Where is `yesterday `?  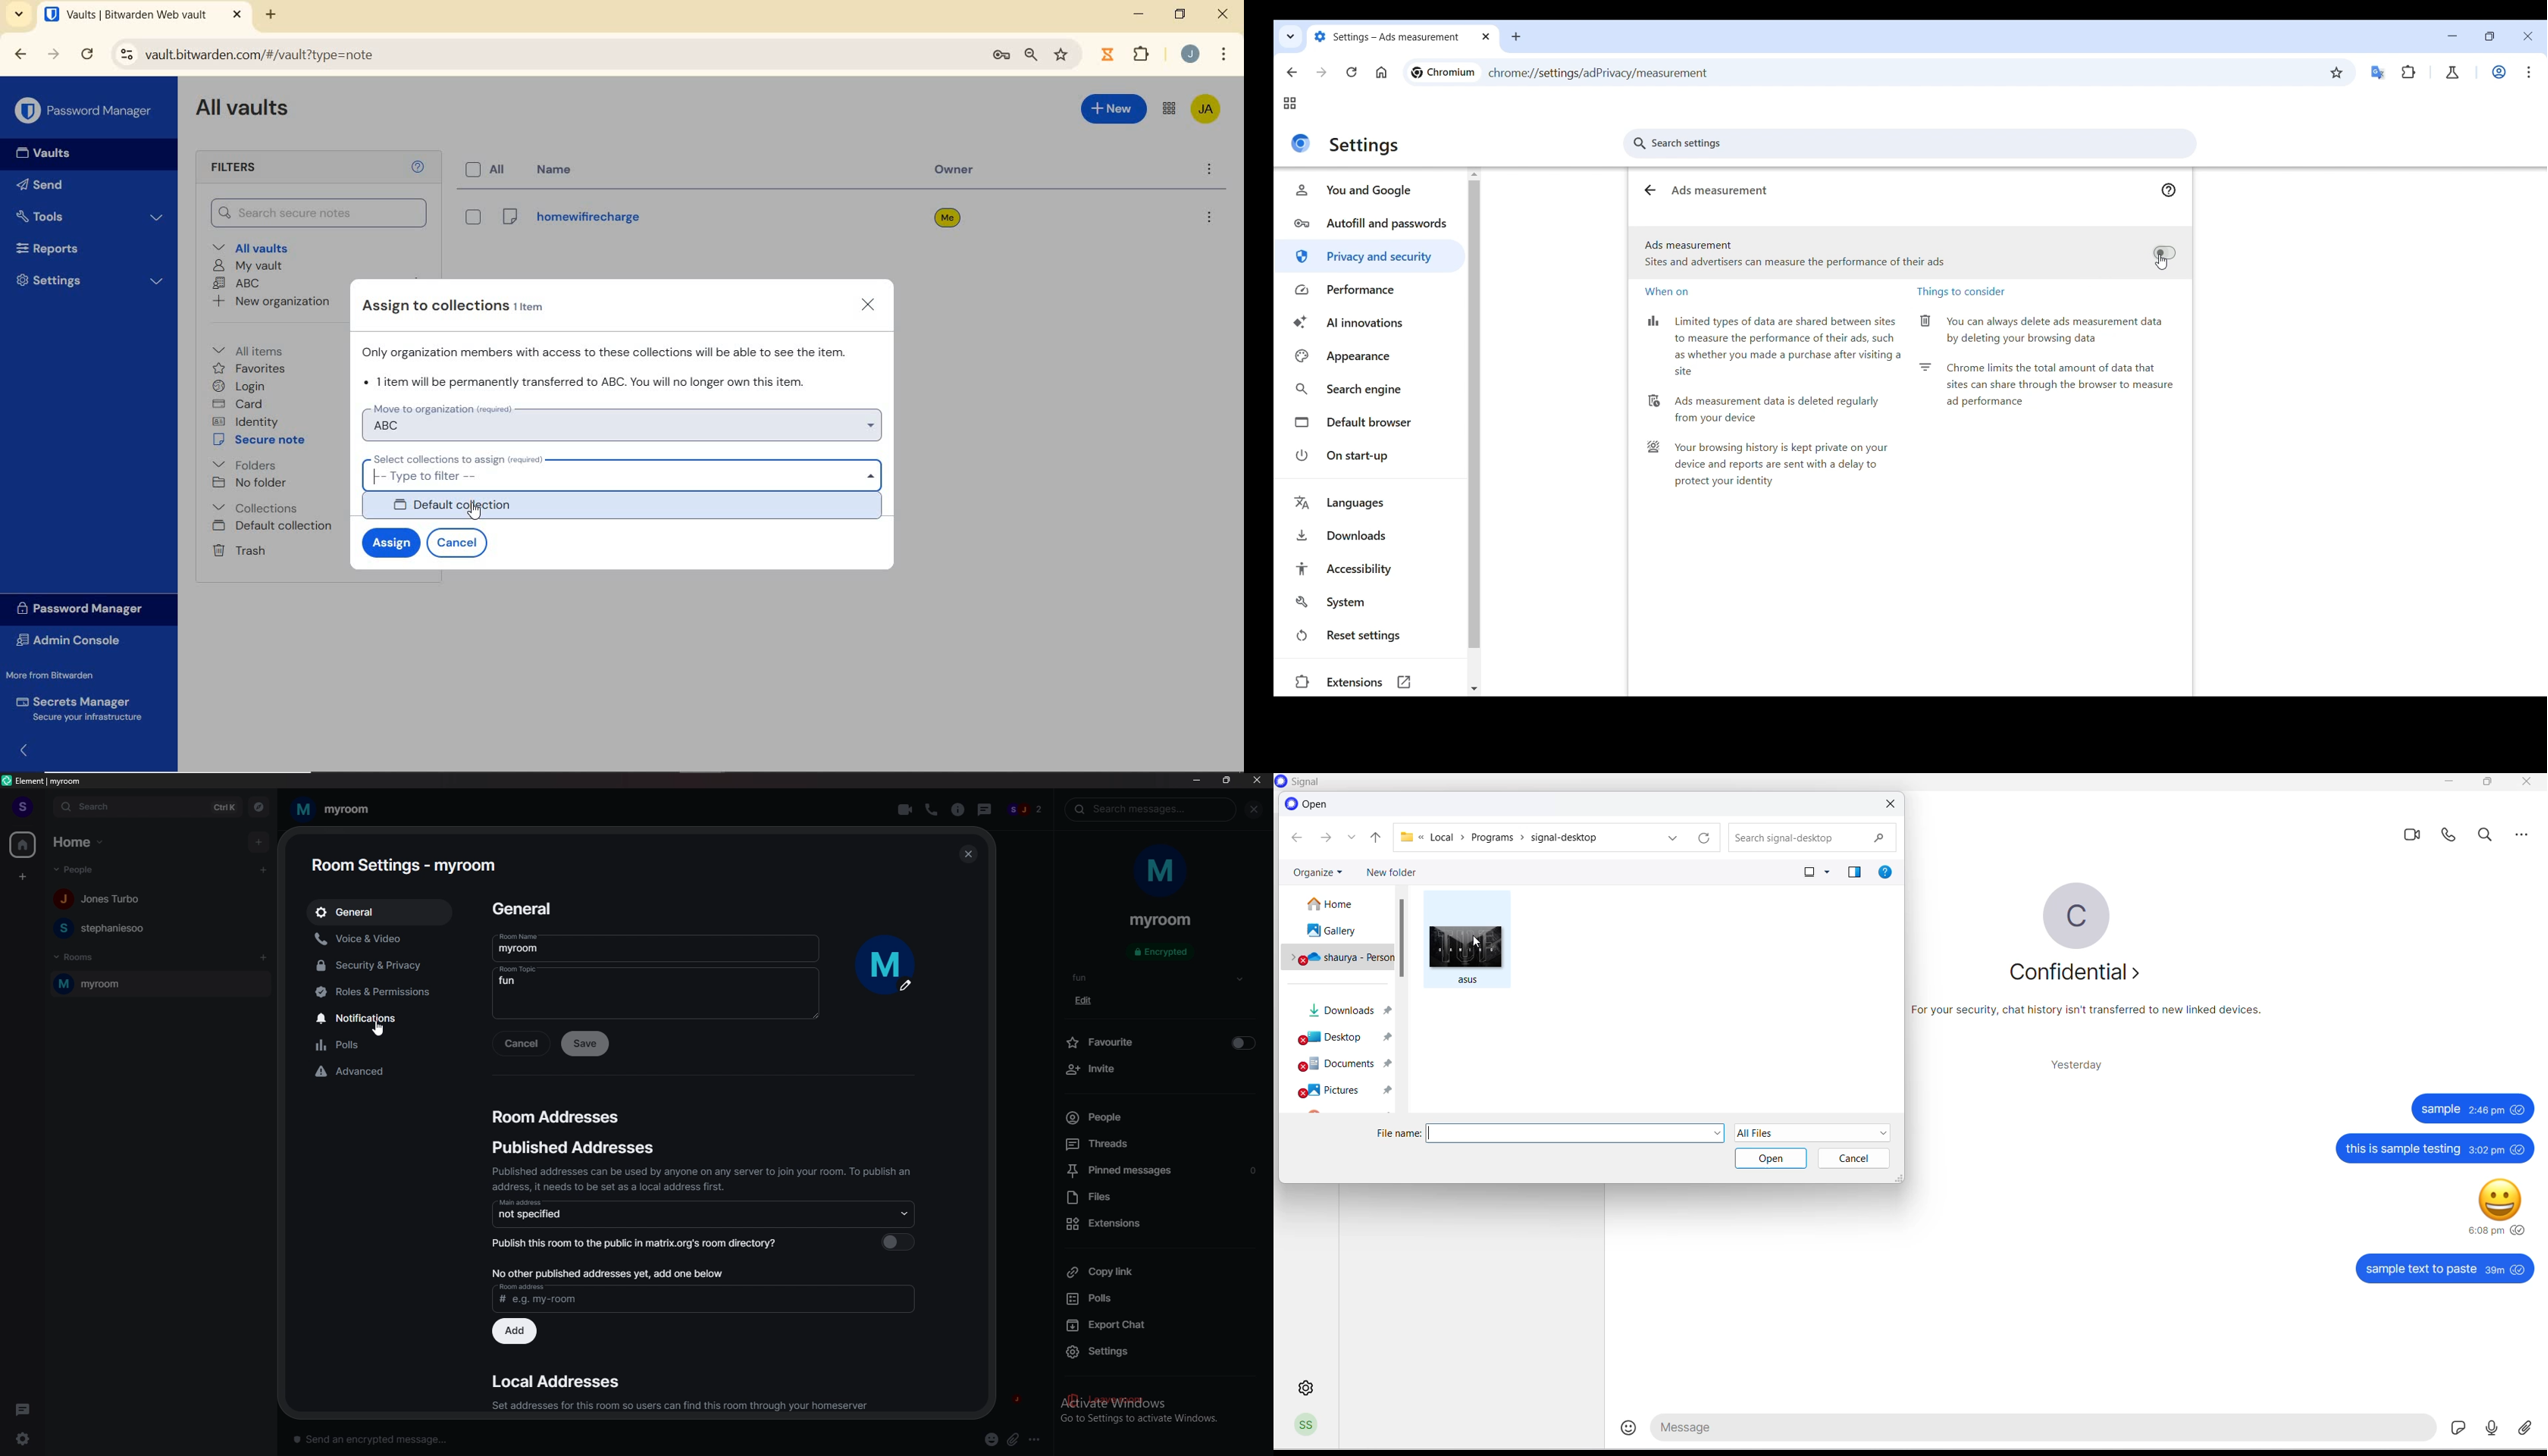
yesterday  is located at coordinates (2072, 1065).